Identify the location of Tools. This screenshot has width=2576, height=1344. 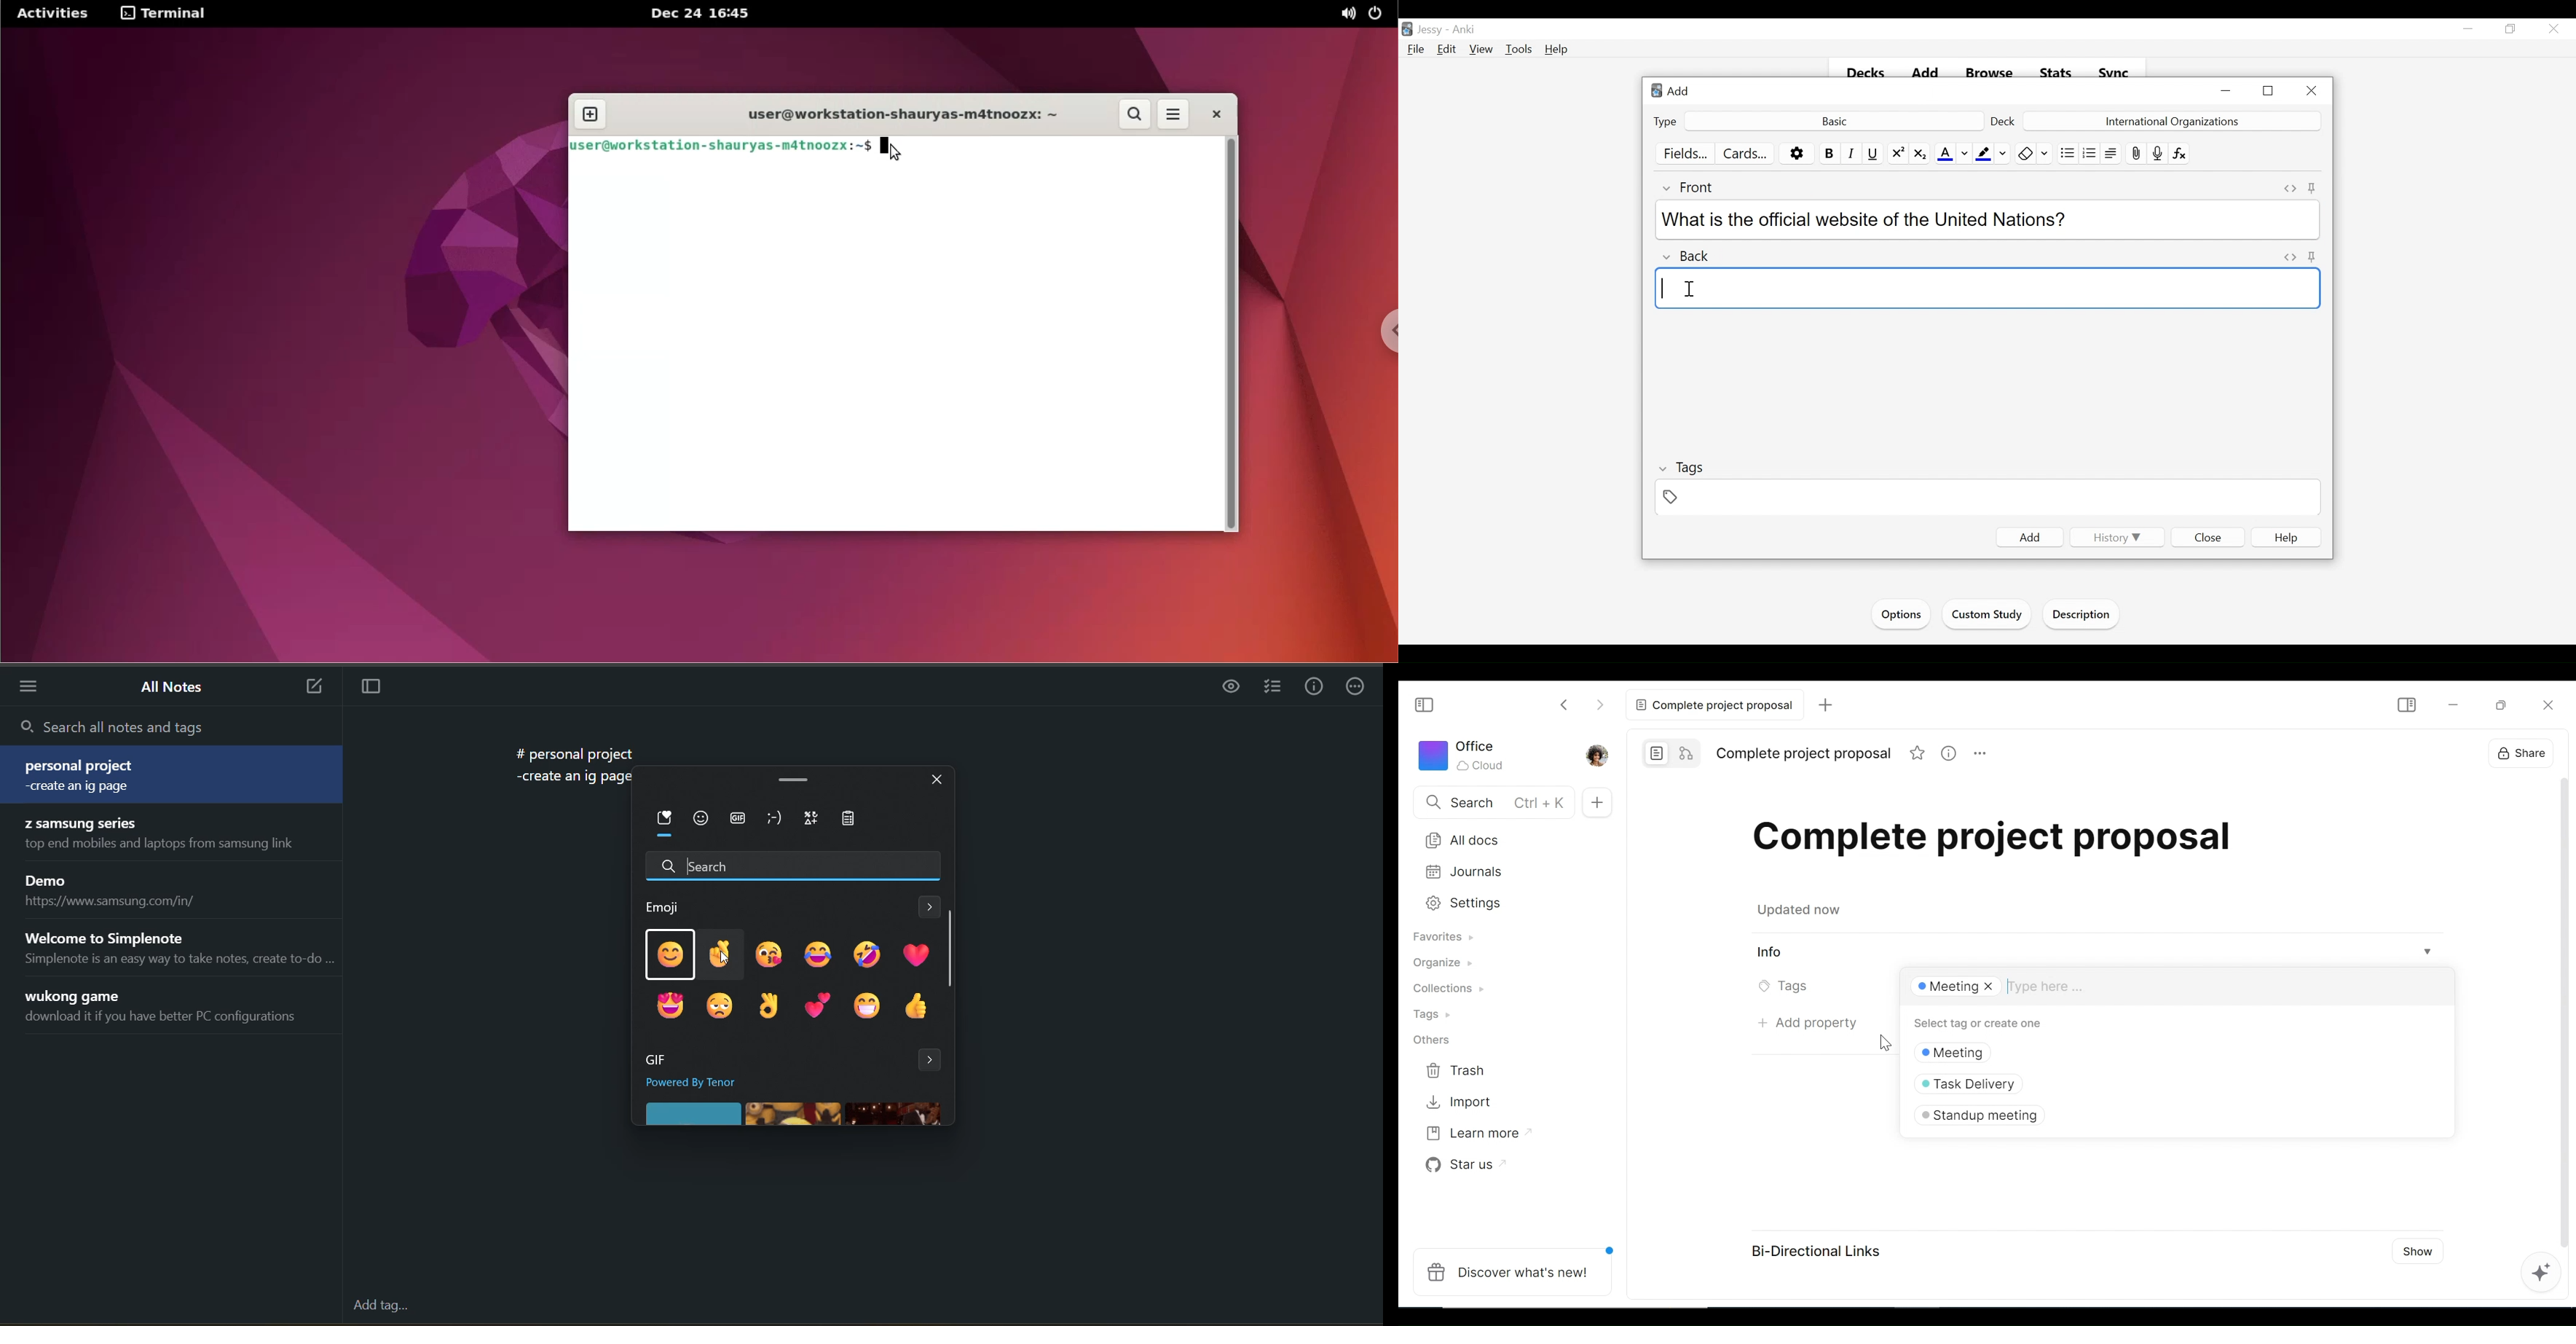
(1519, 49).